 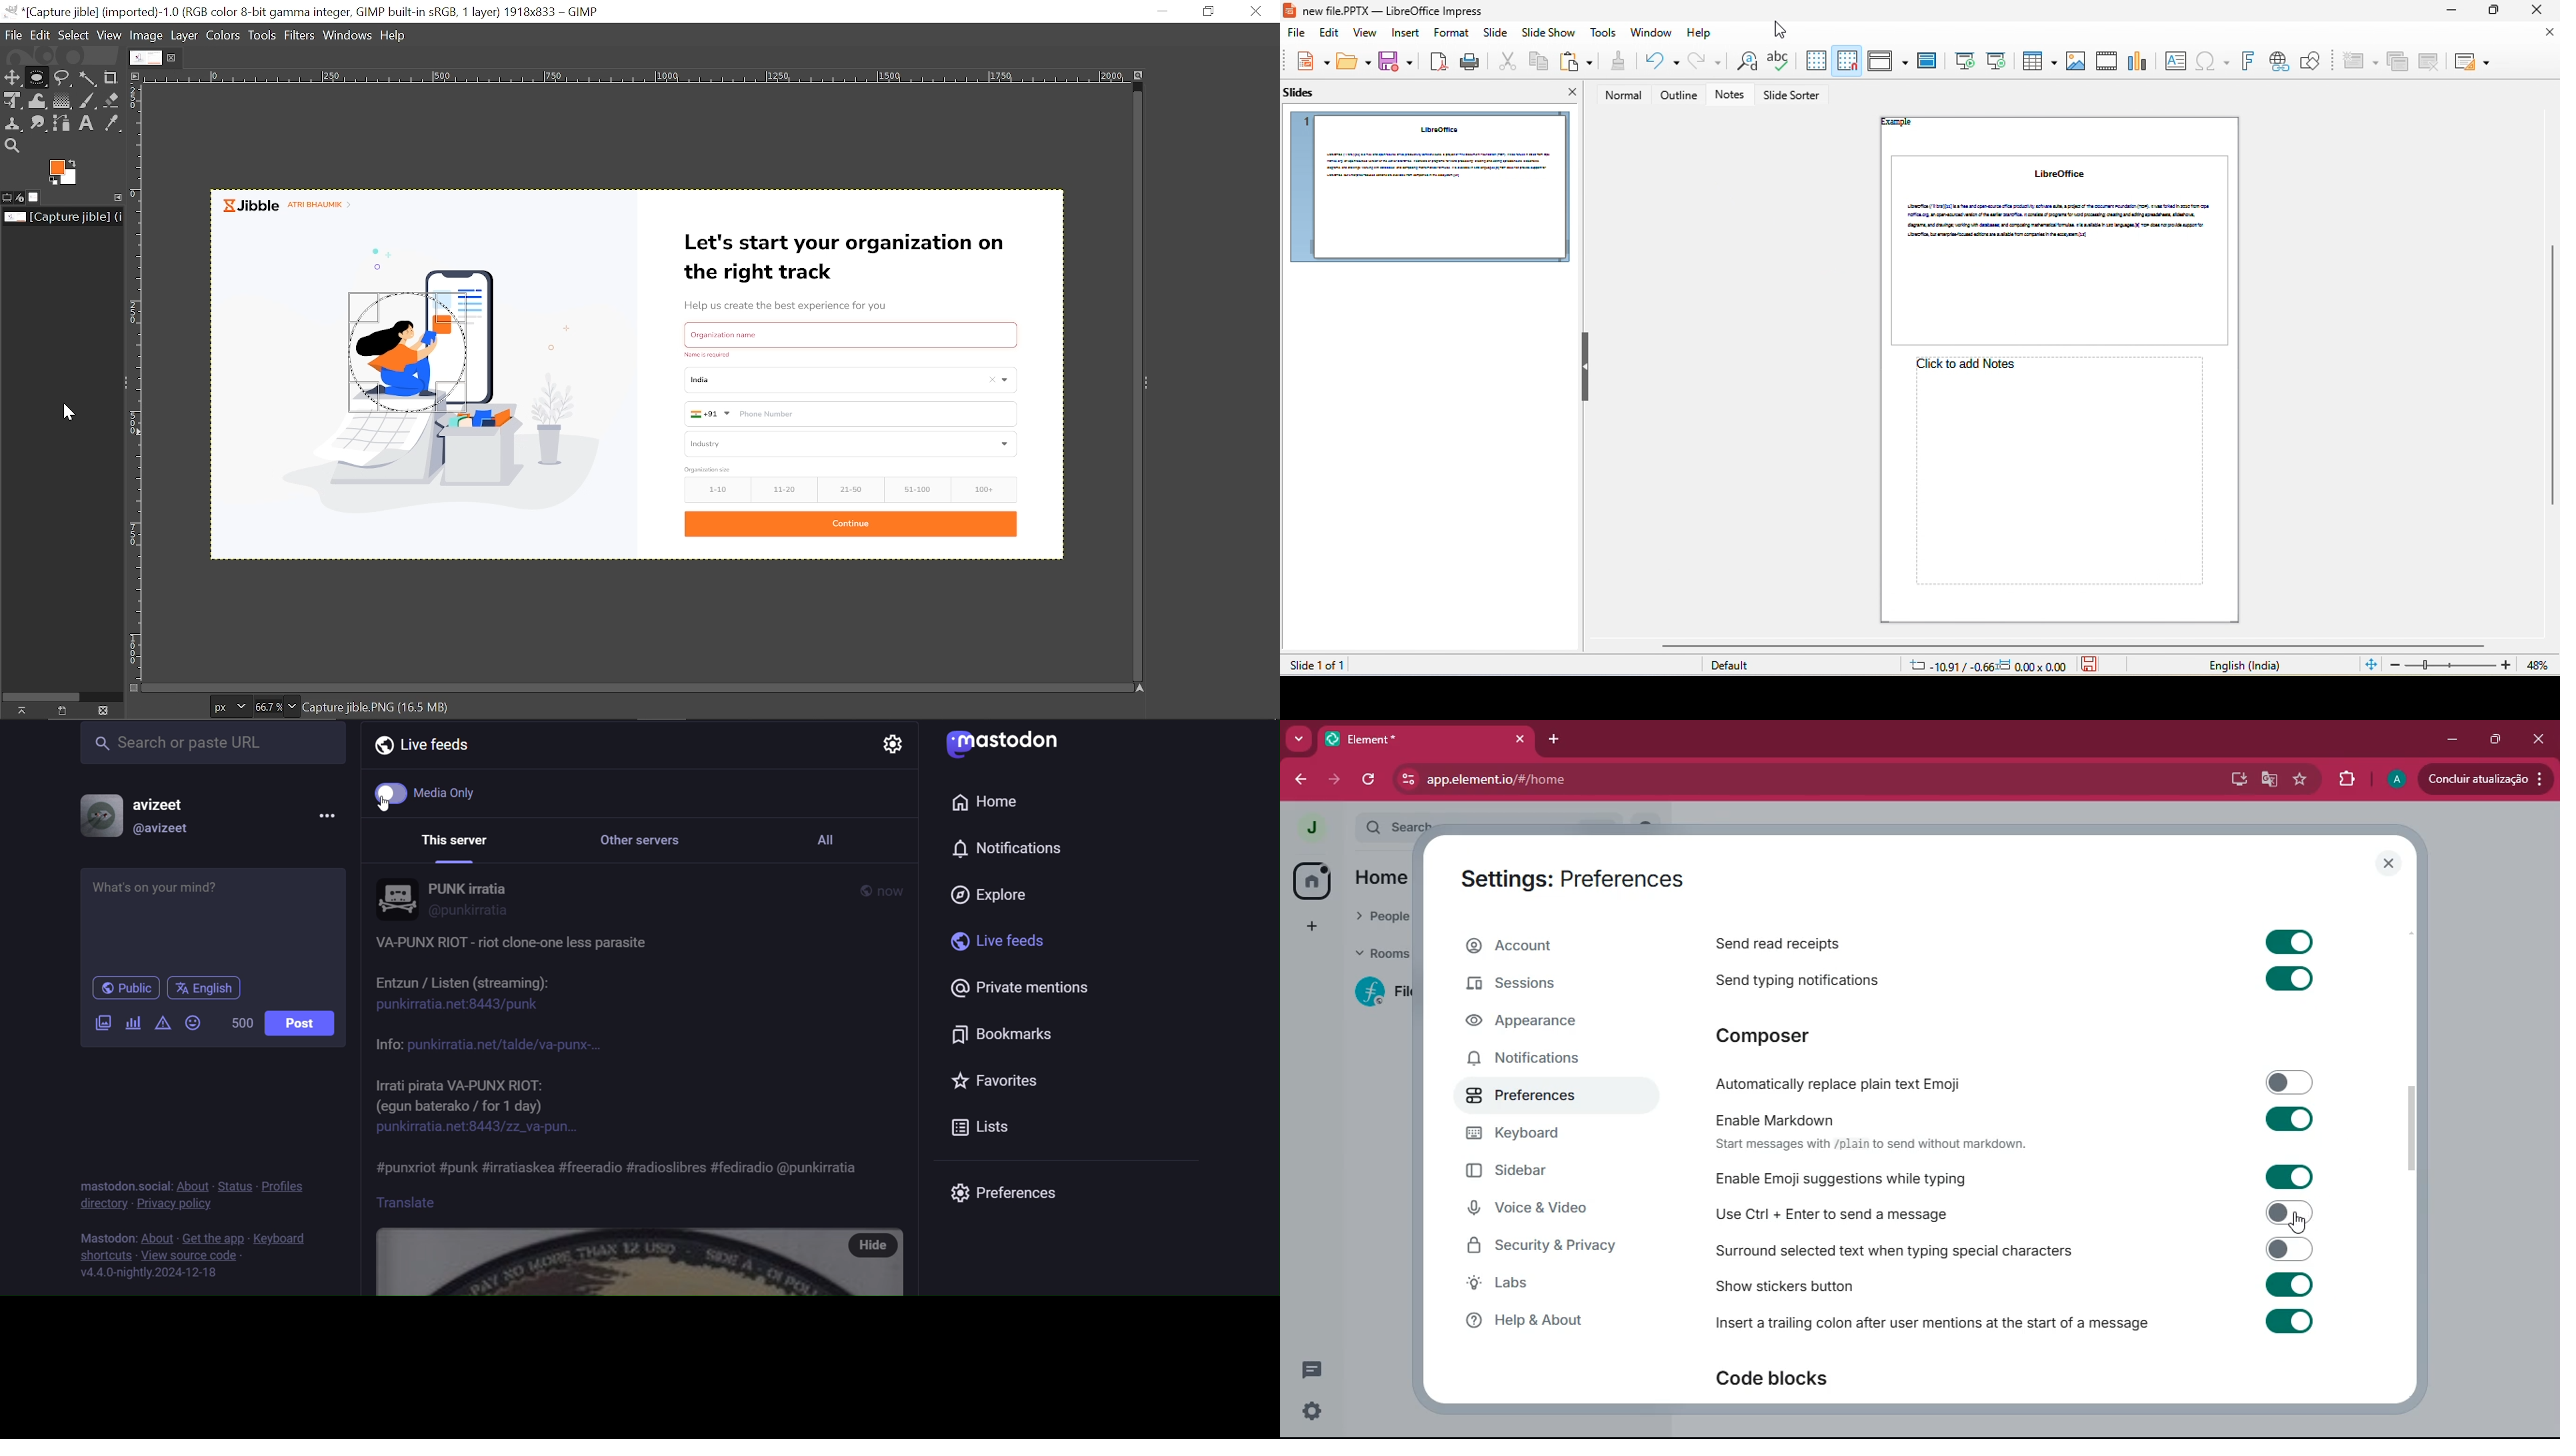 I want to click on Move tool, so click(x=12, y=76).